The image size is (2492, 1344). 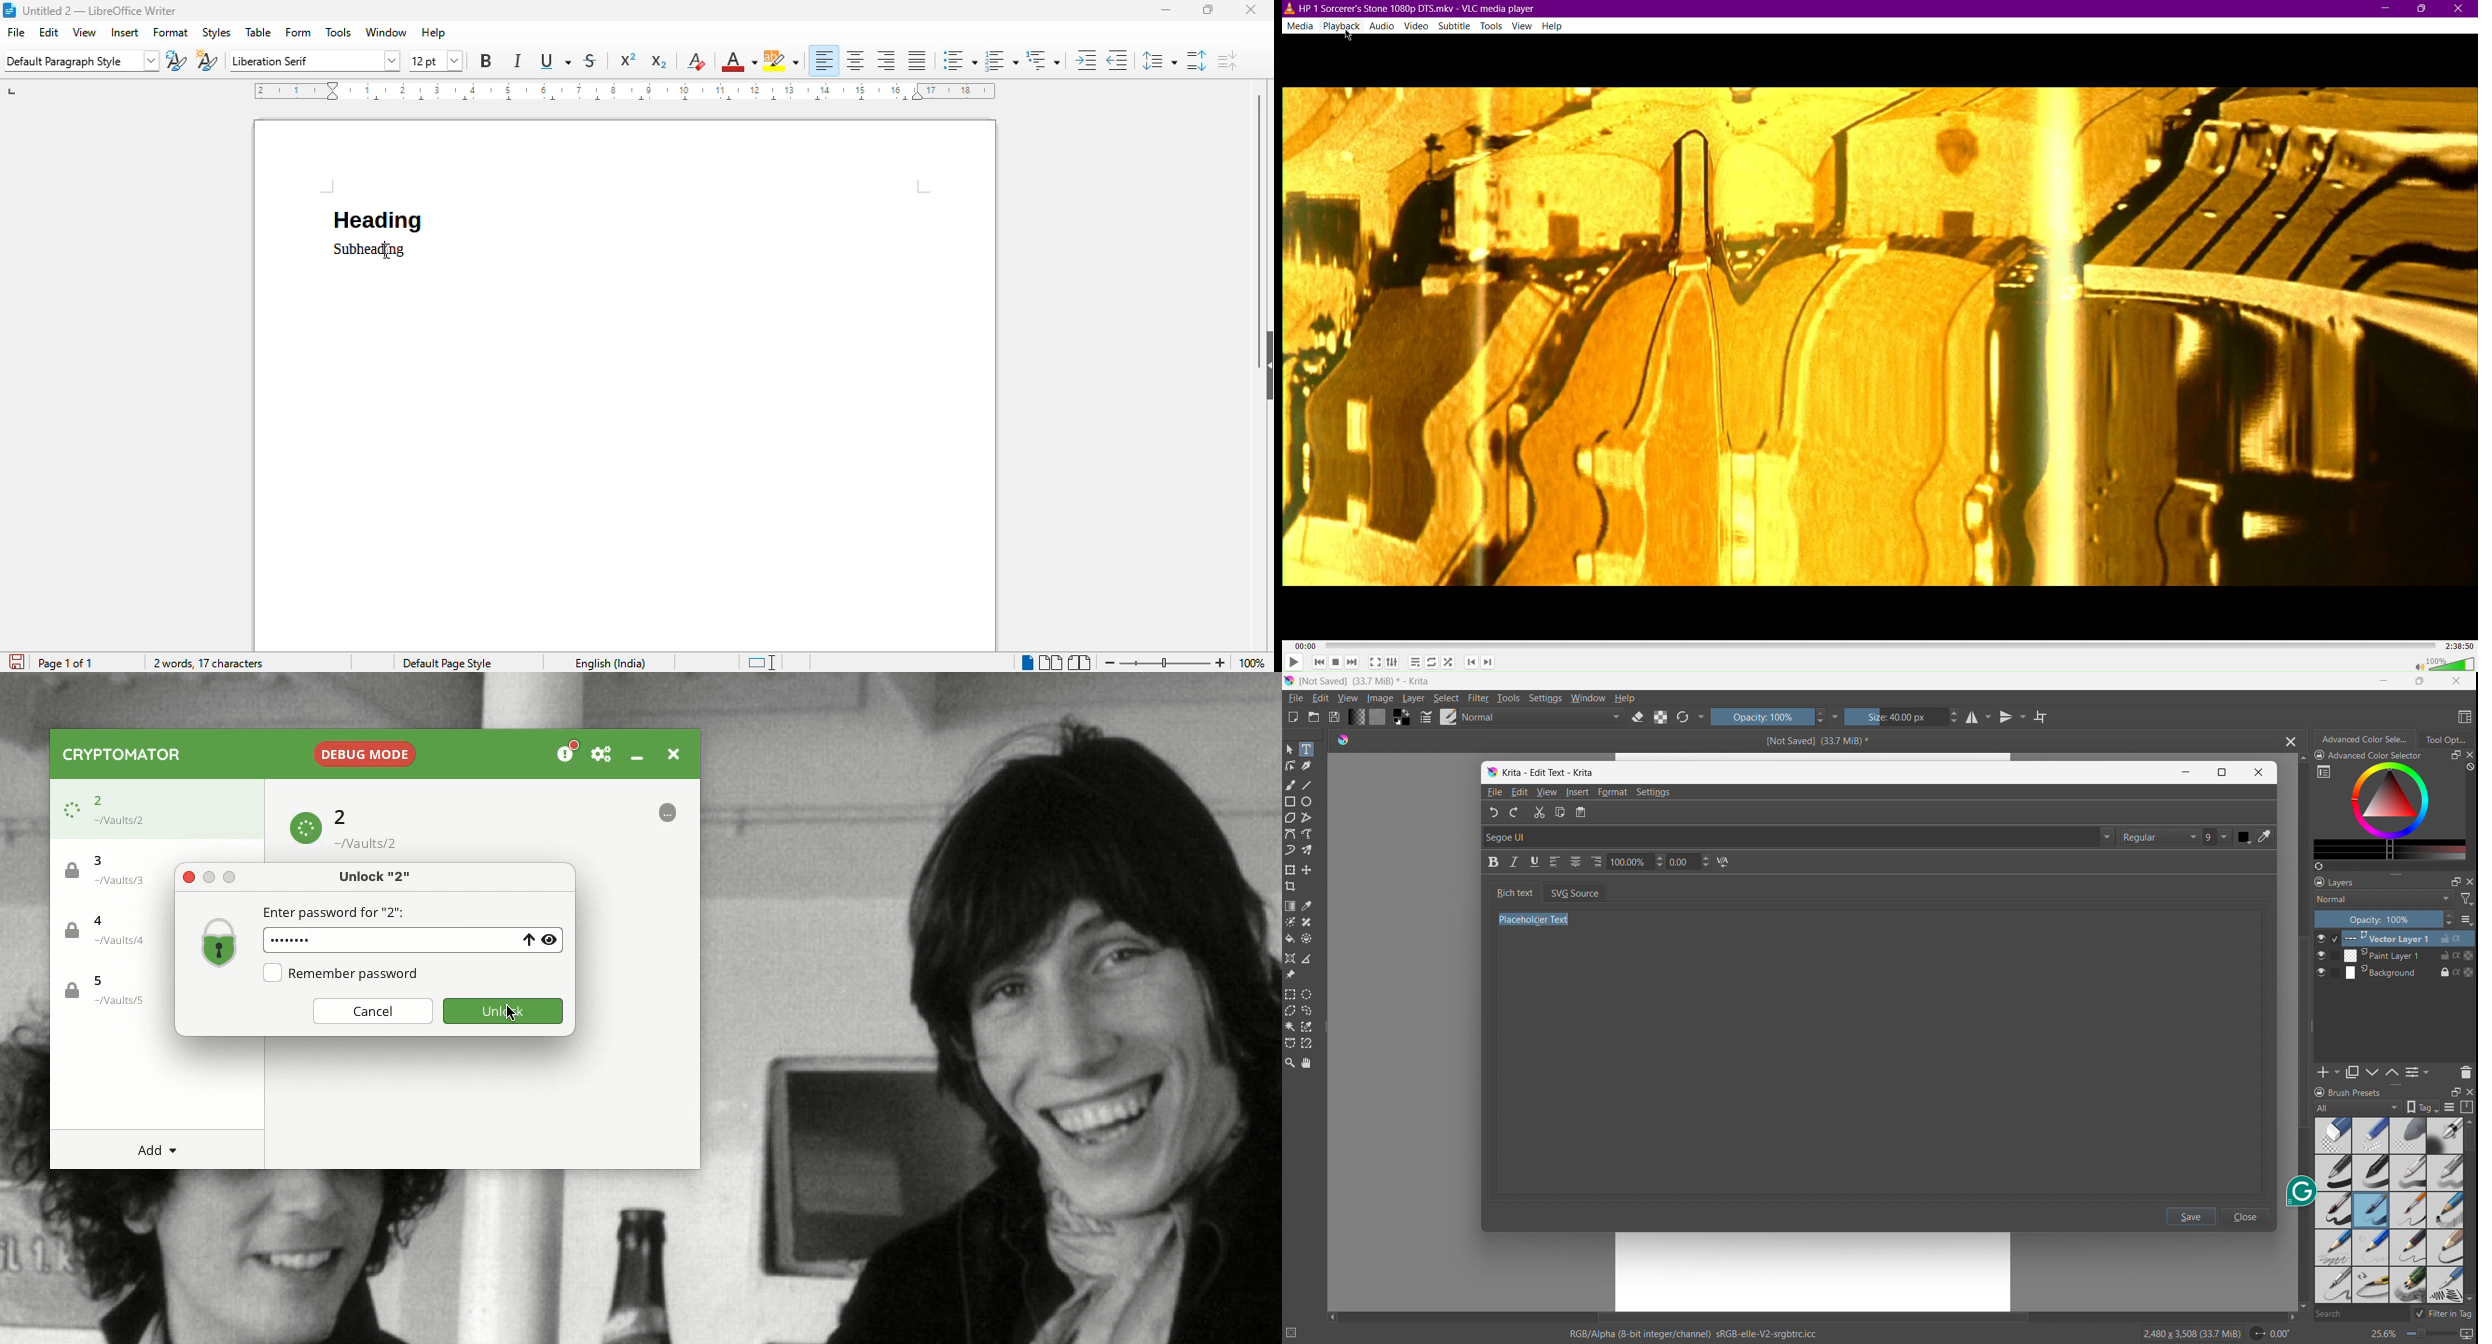 I want to click on Background, so click(x=2402, y=972).